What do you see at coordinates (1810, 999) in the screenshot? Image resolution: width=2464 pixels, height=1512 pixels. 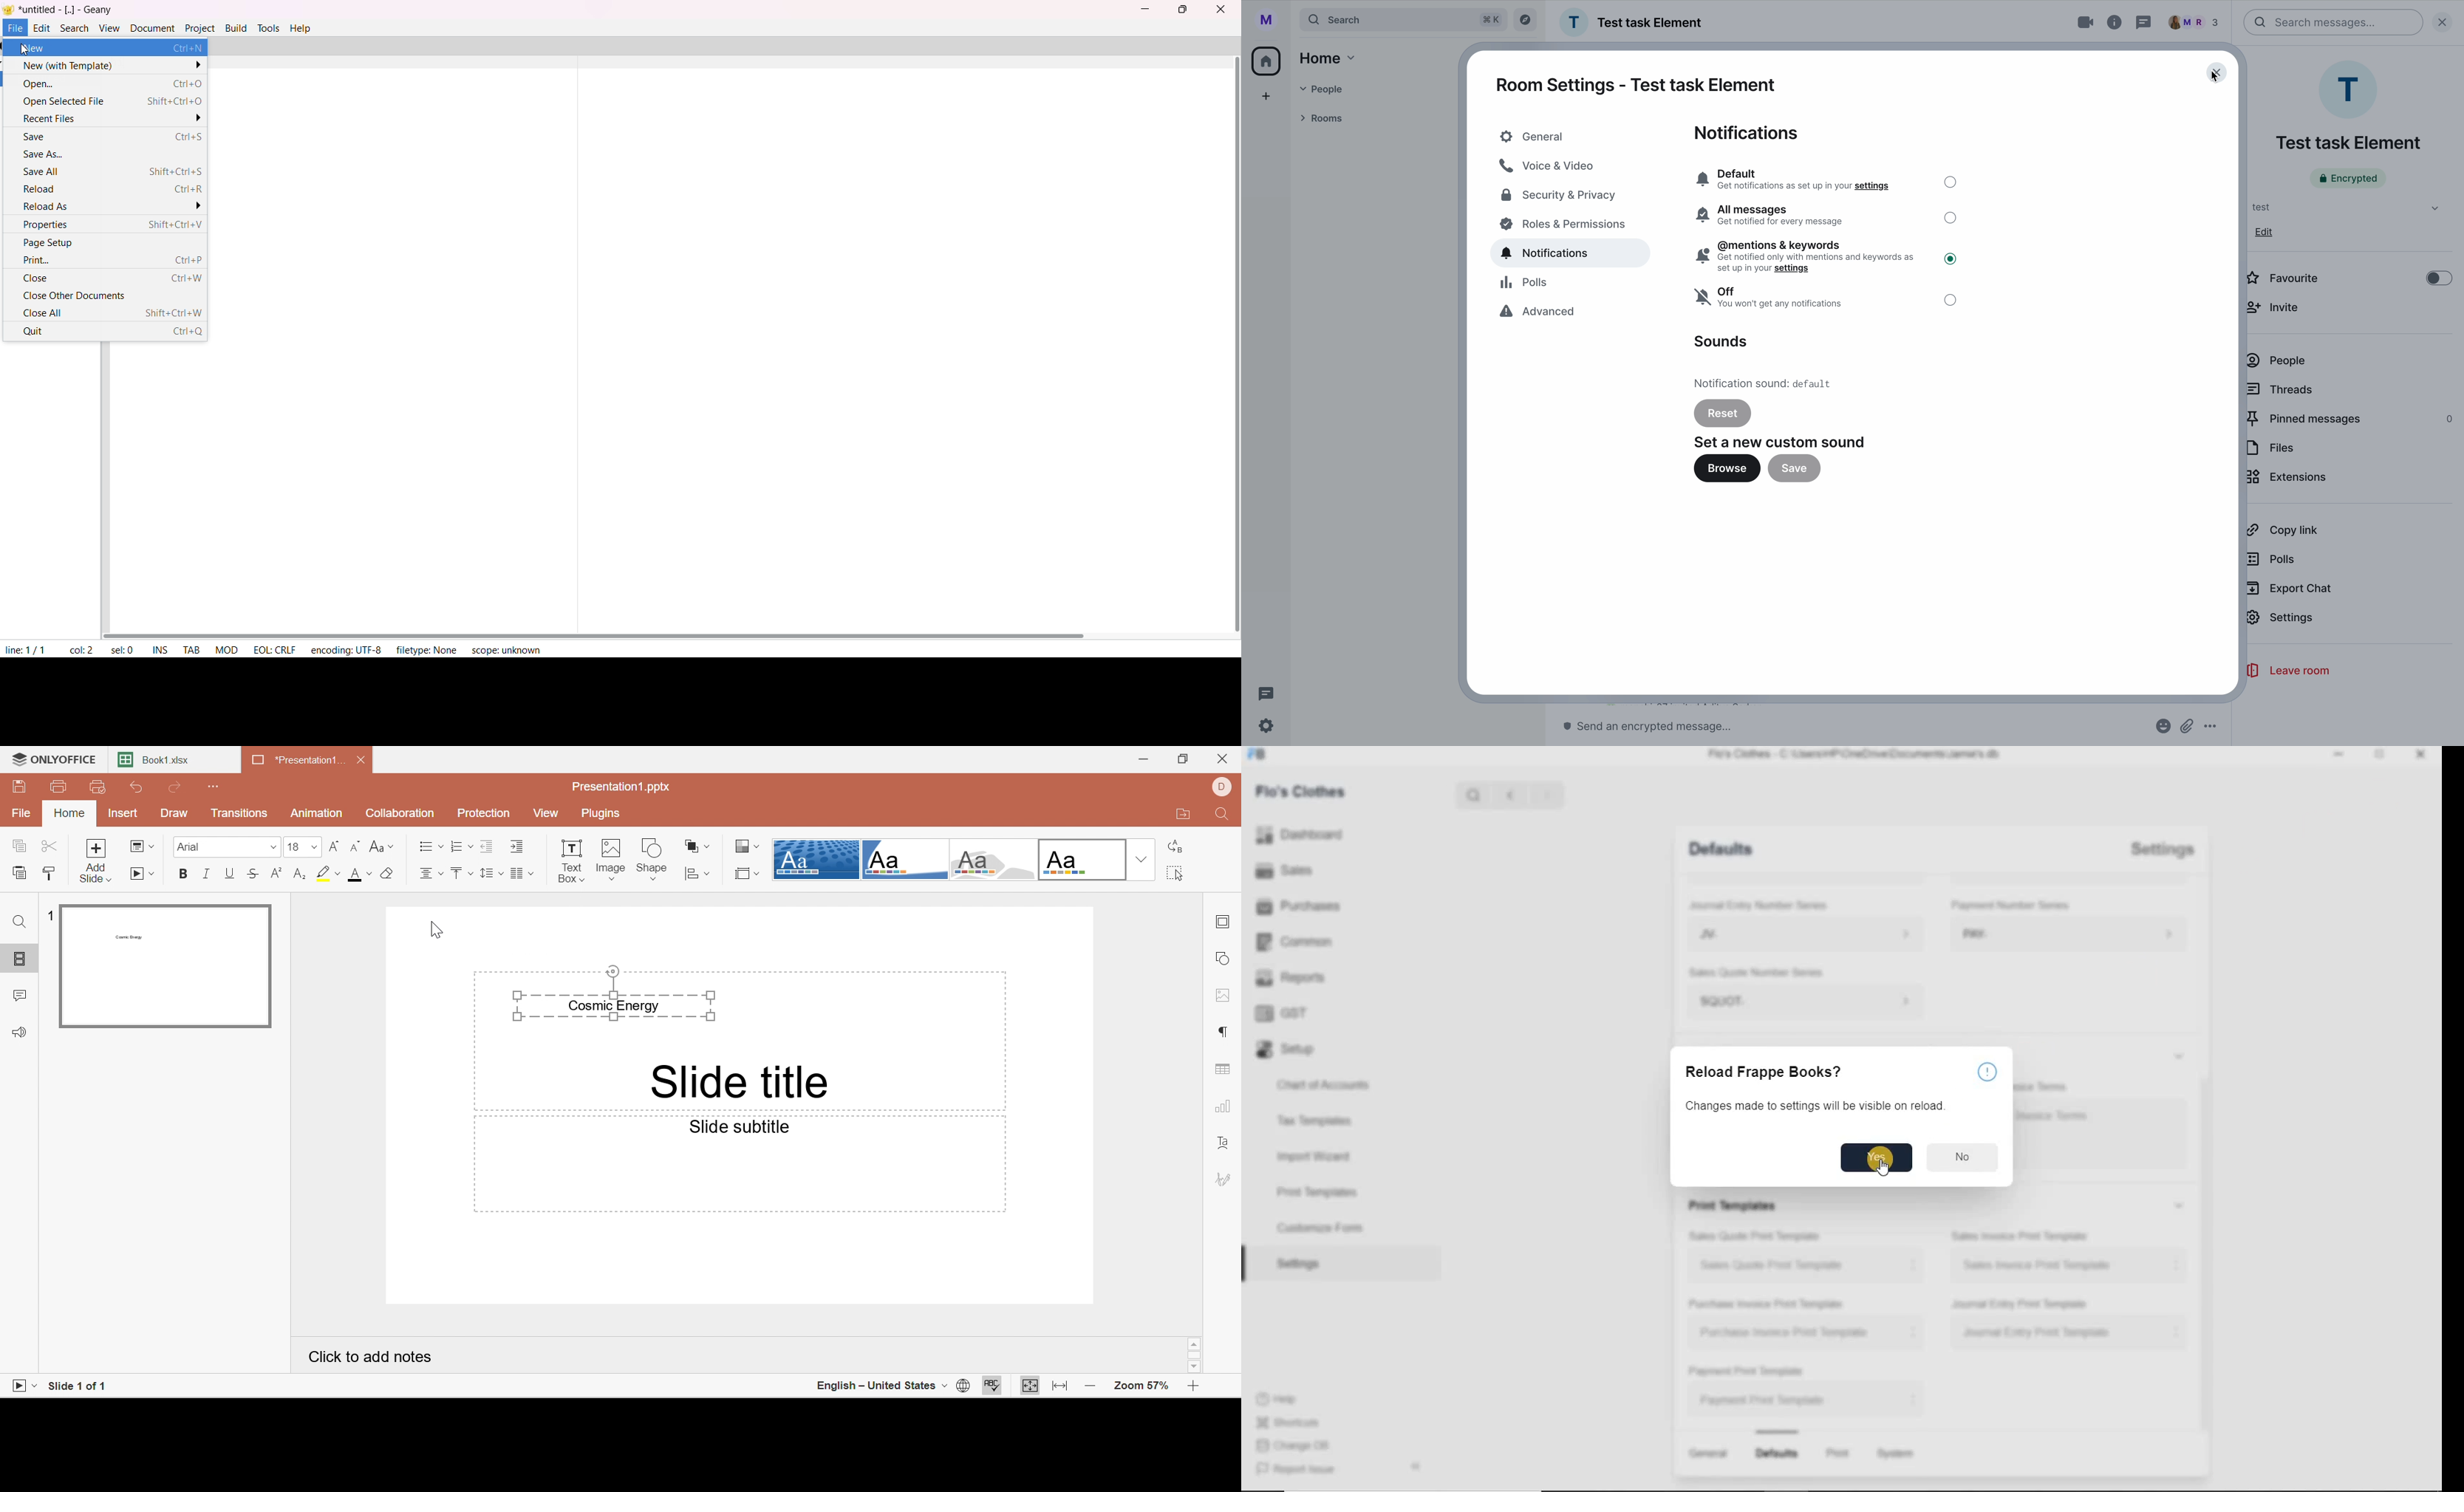 I see `SQUOT` at bounding box center [1810, 999].